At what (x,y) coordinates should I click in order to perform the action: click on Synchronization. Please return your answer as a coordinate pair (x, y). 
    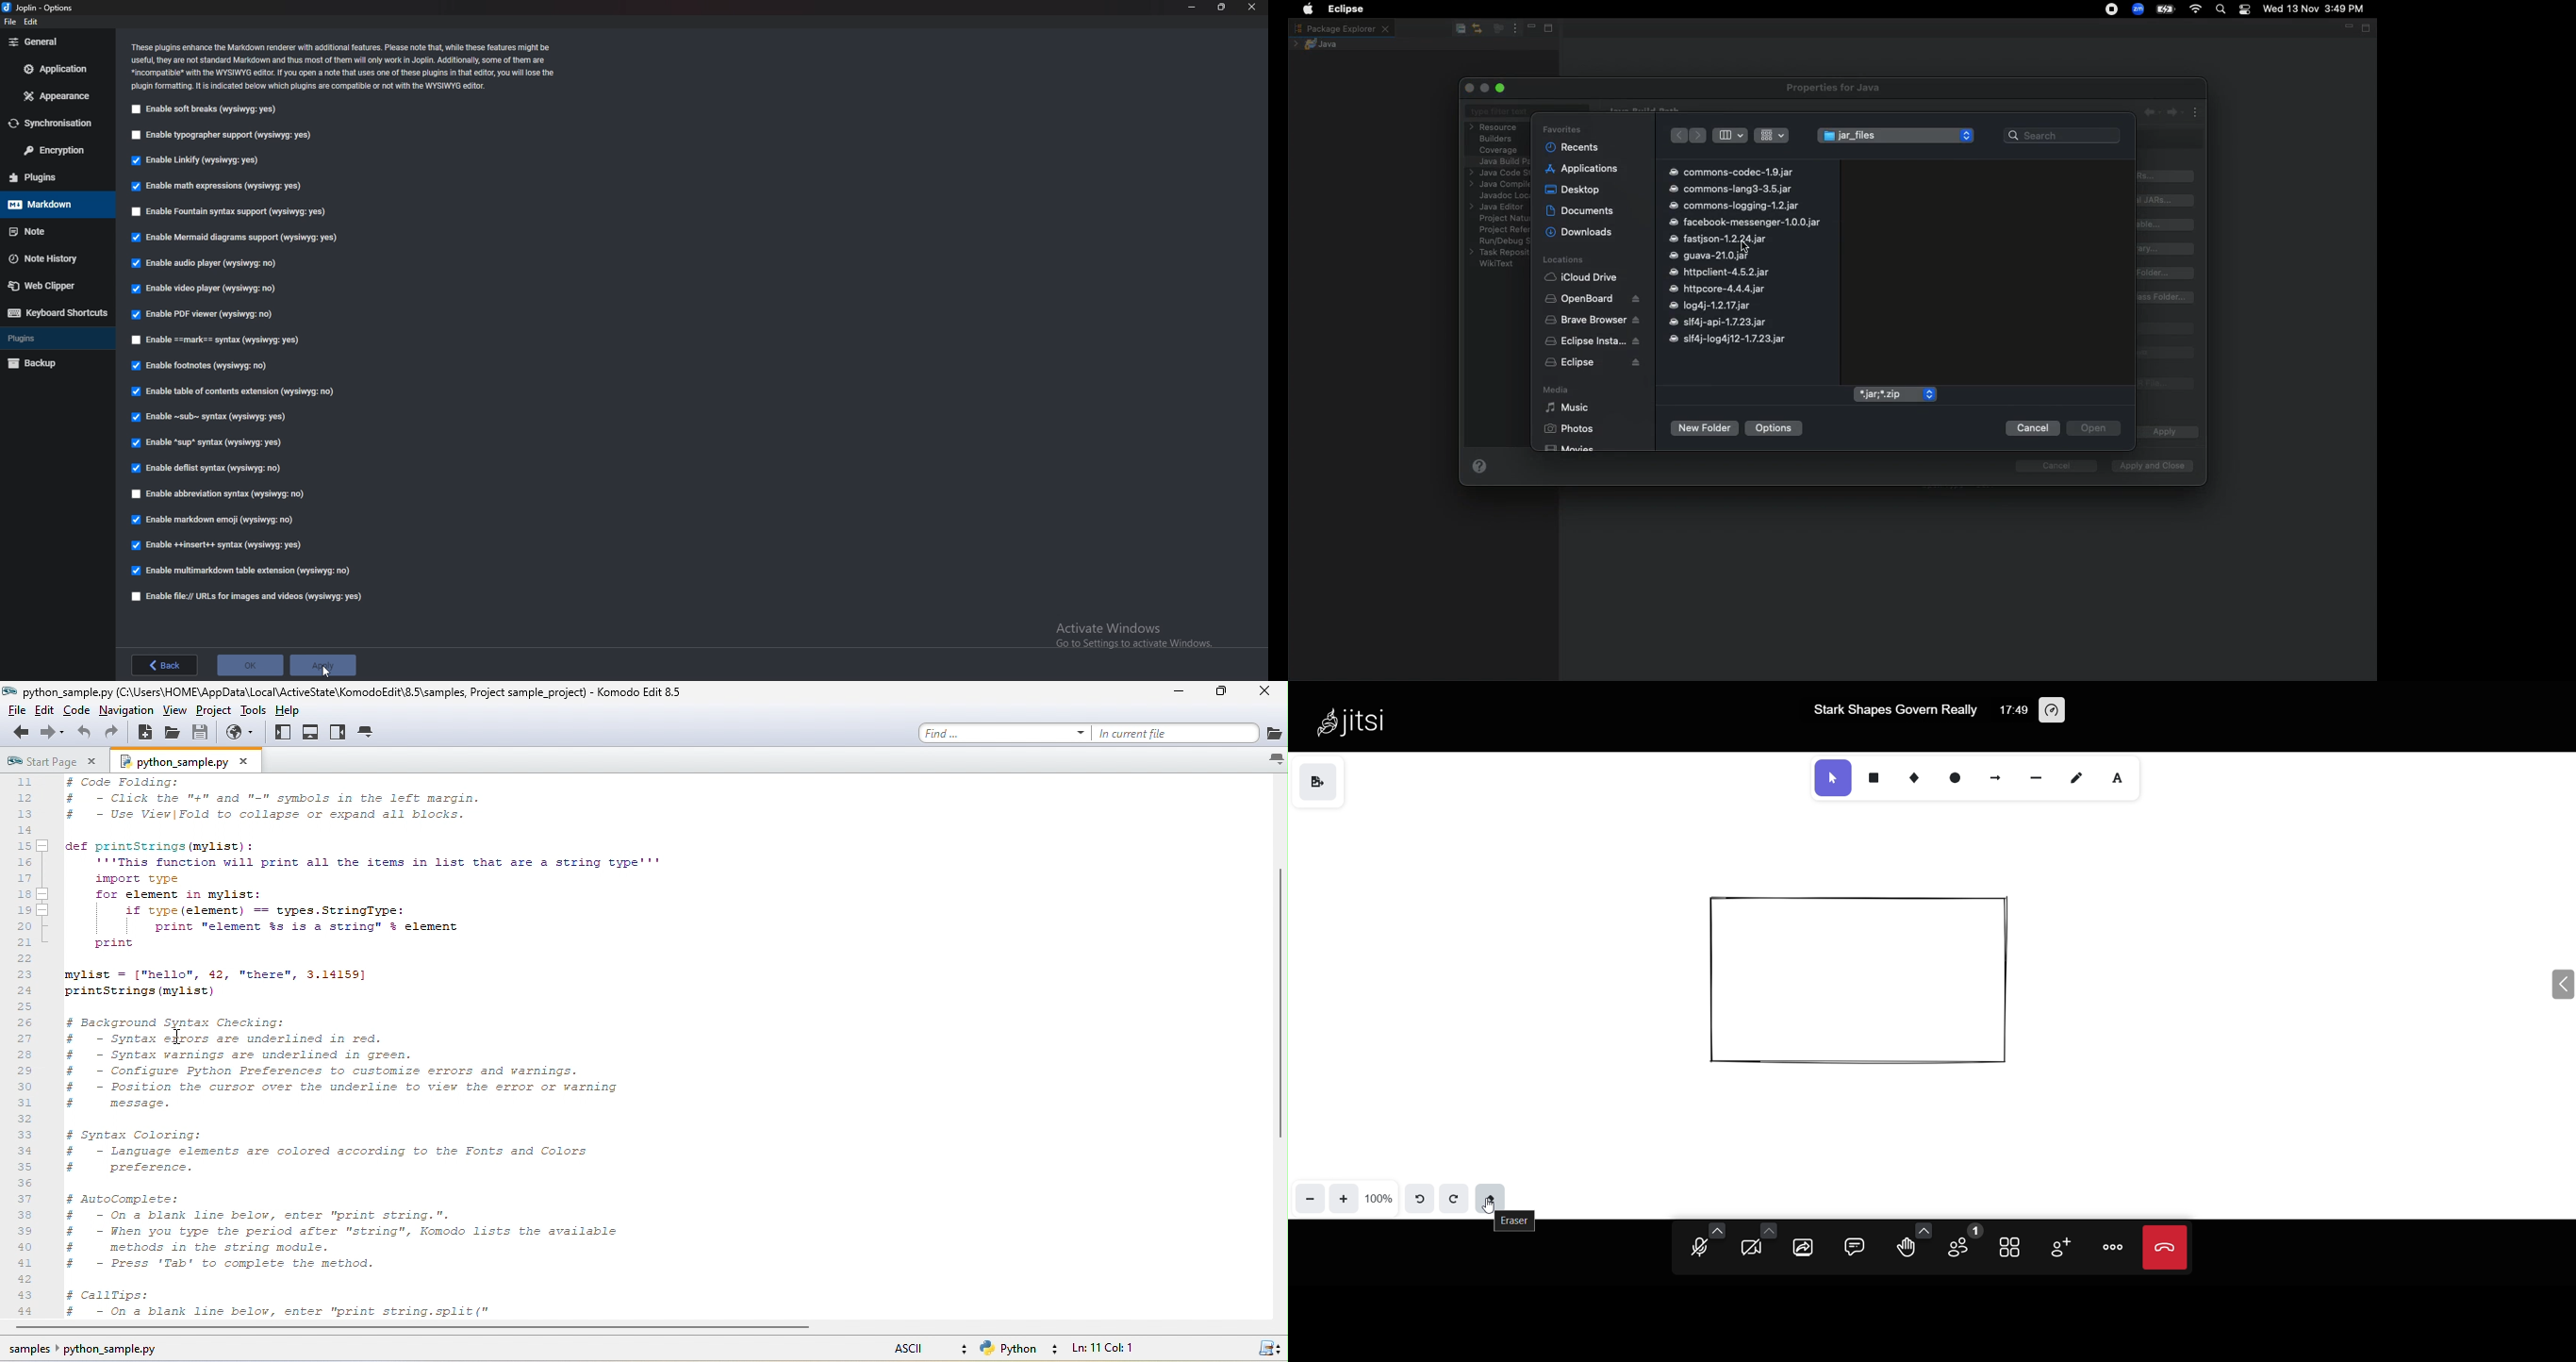
    Looking at the image, I should click on (53, 123).